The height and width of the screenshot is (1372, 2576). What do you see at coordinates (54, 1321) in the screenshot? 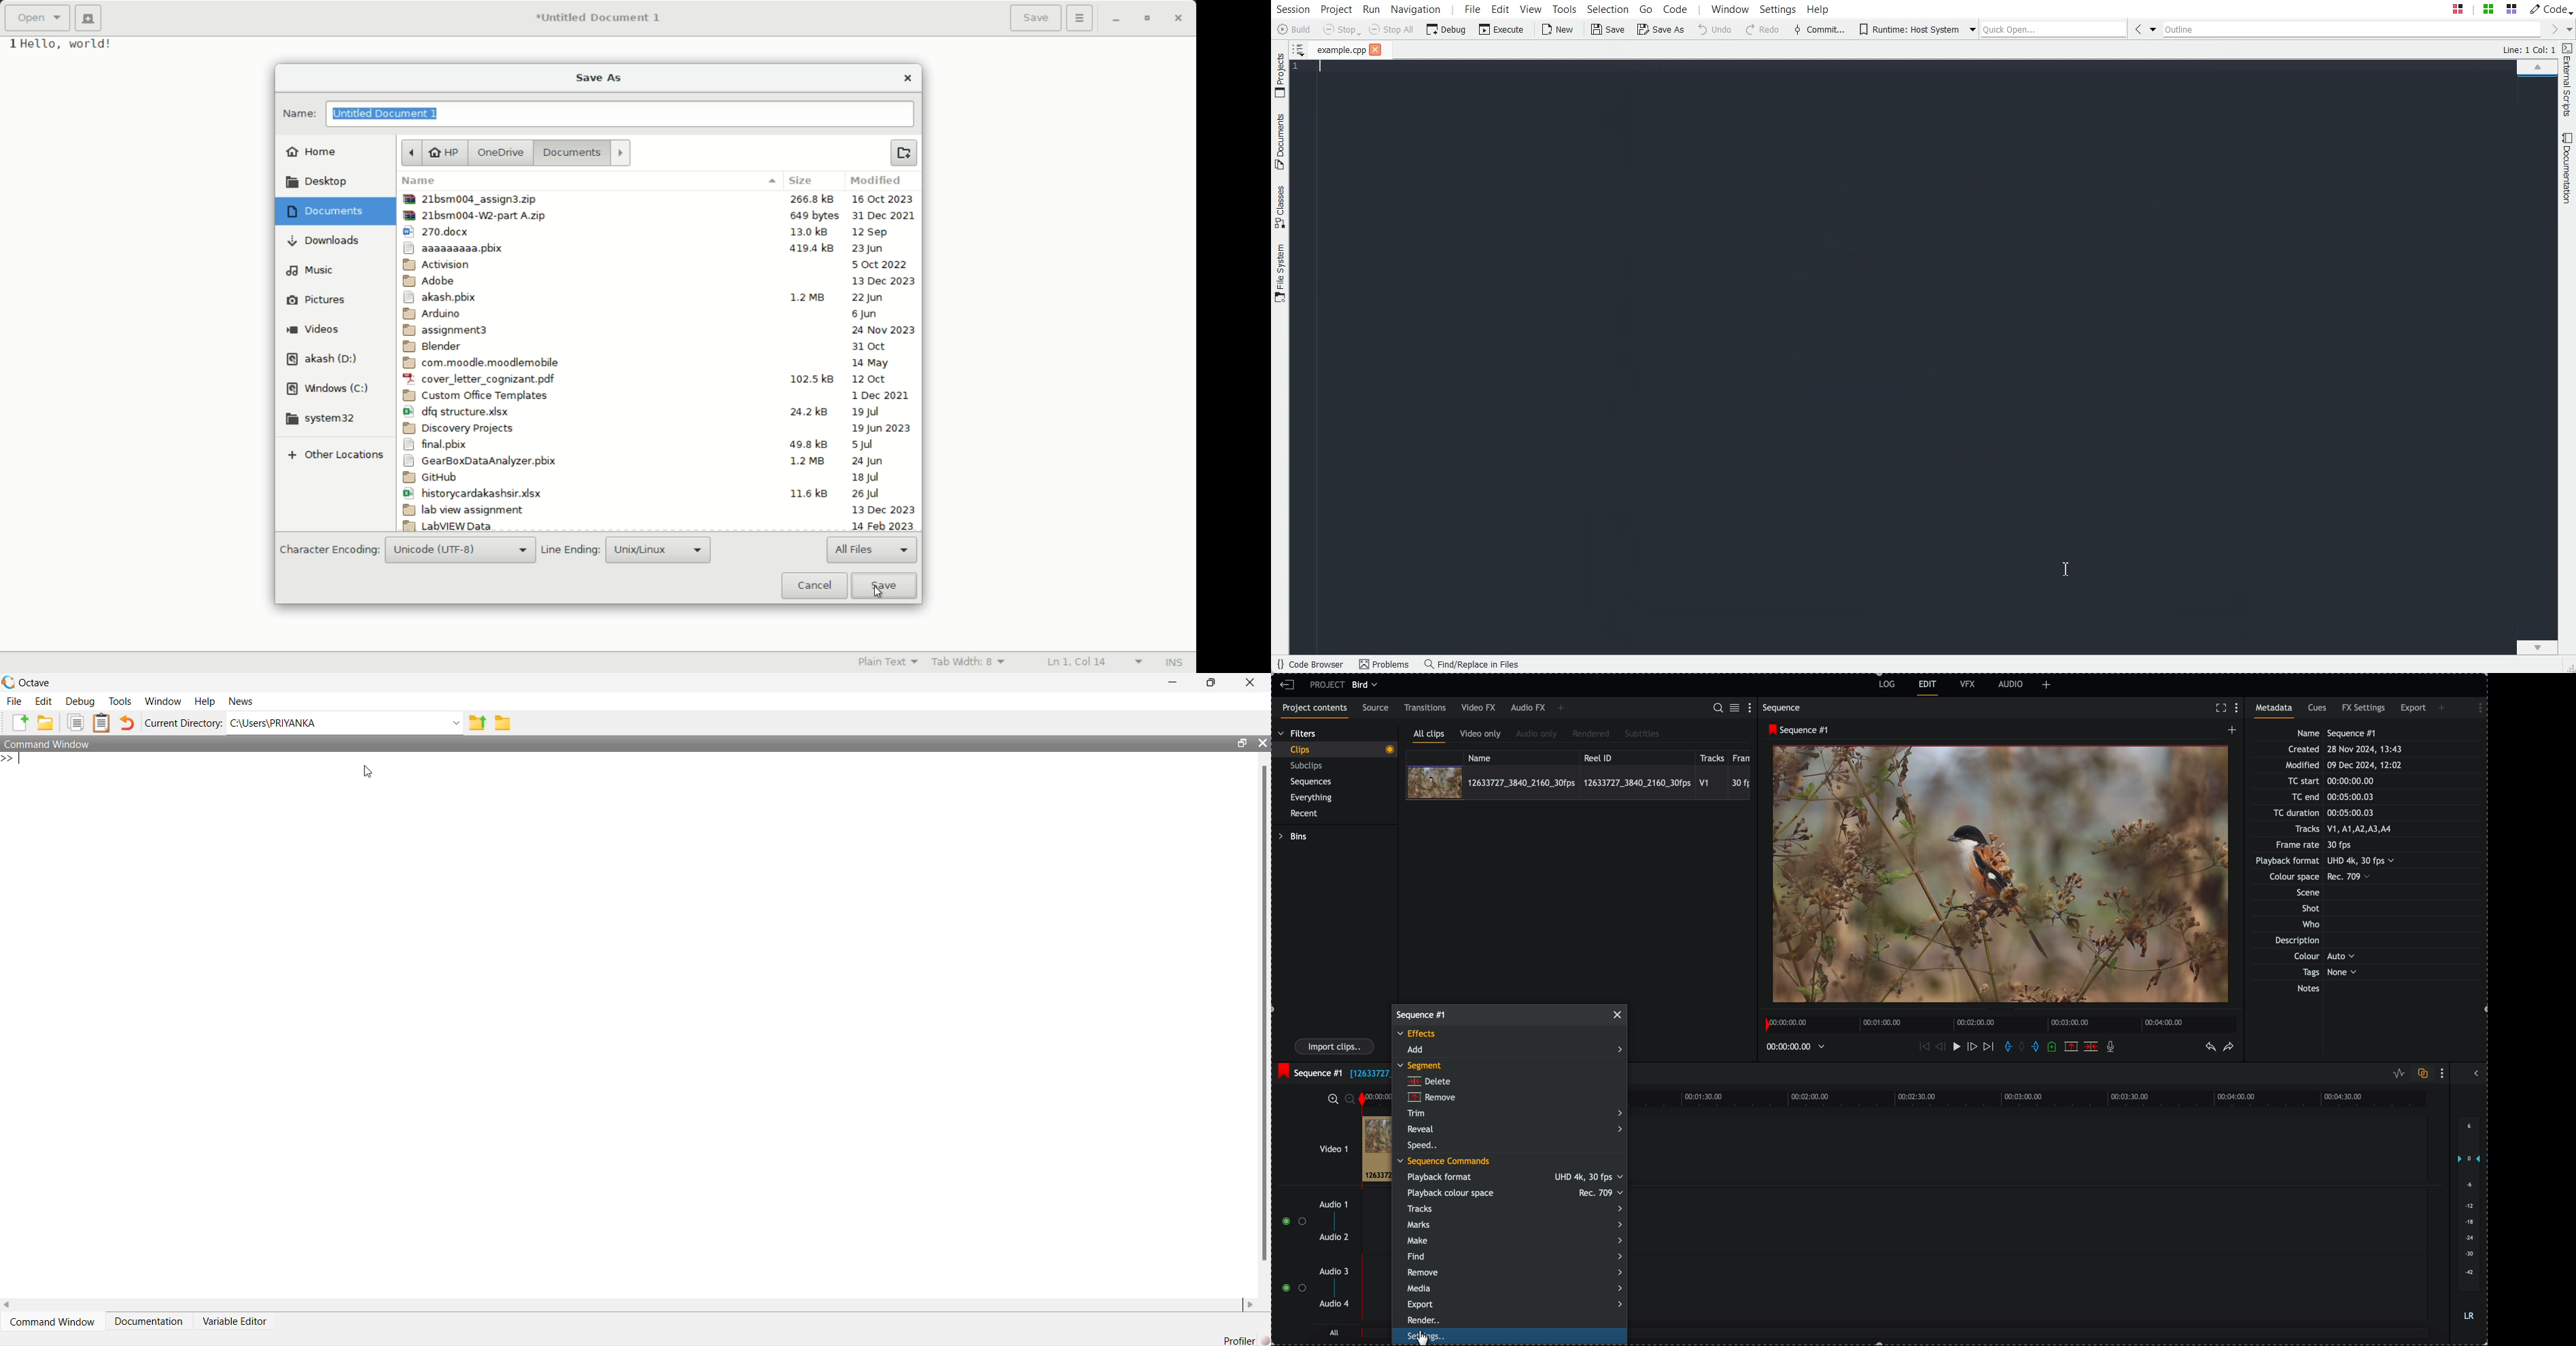
I see `command window` at bounding box center [54, 1321].